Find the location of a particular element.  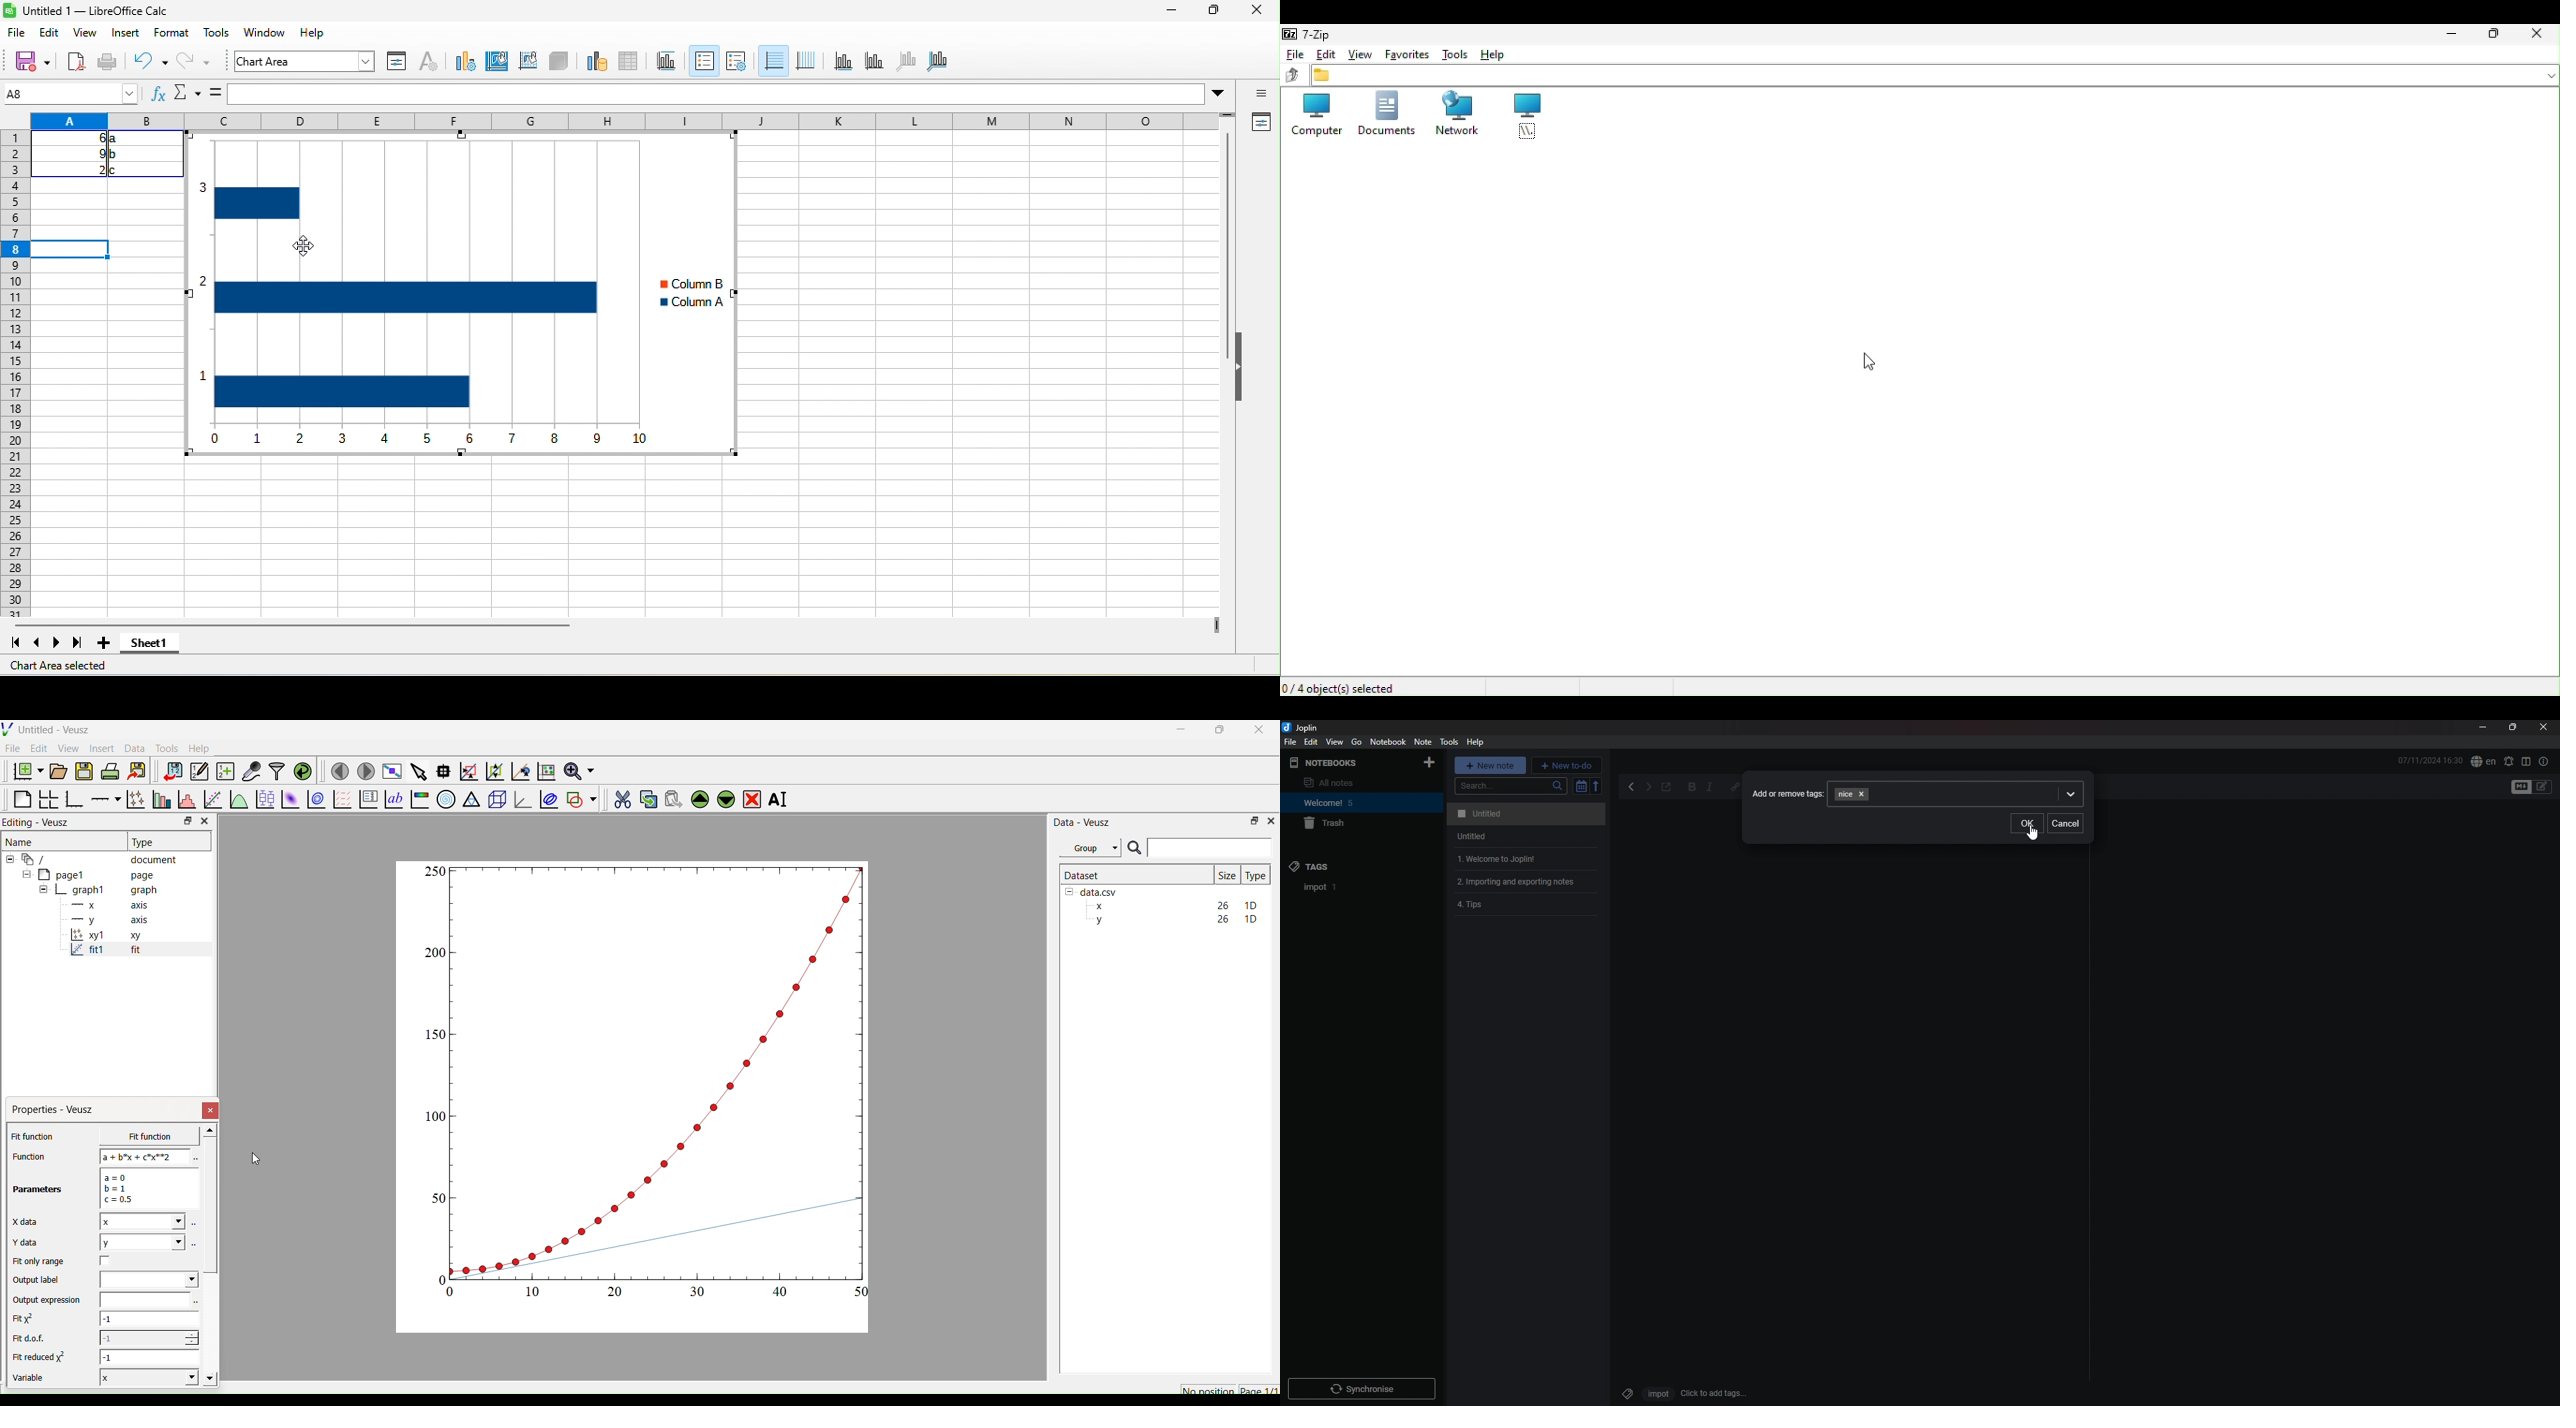

joplin is located at coordinates (1303, 728).